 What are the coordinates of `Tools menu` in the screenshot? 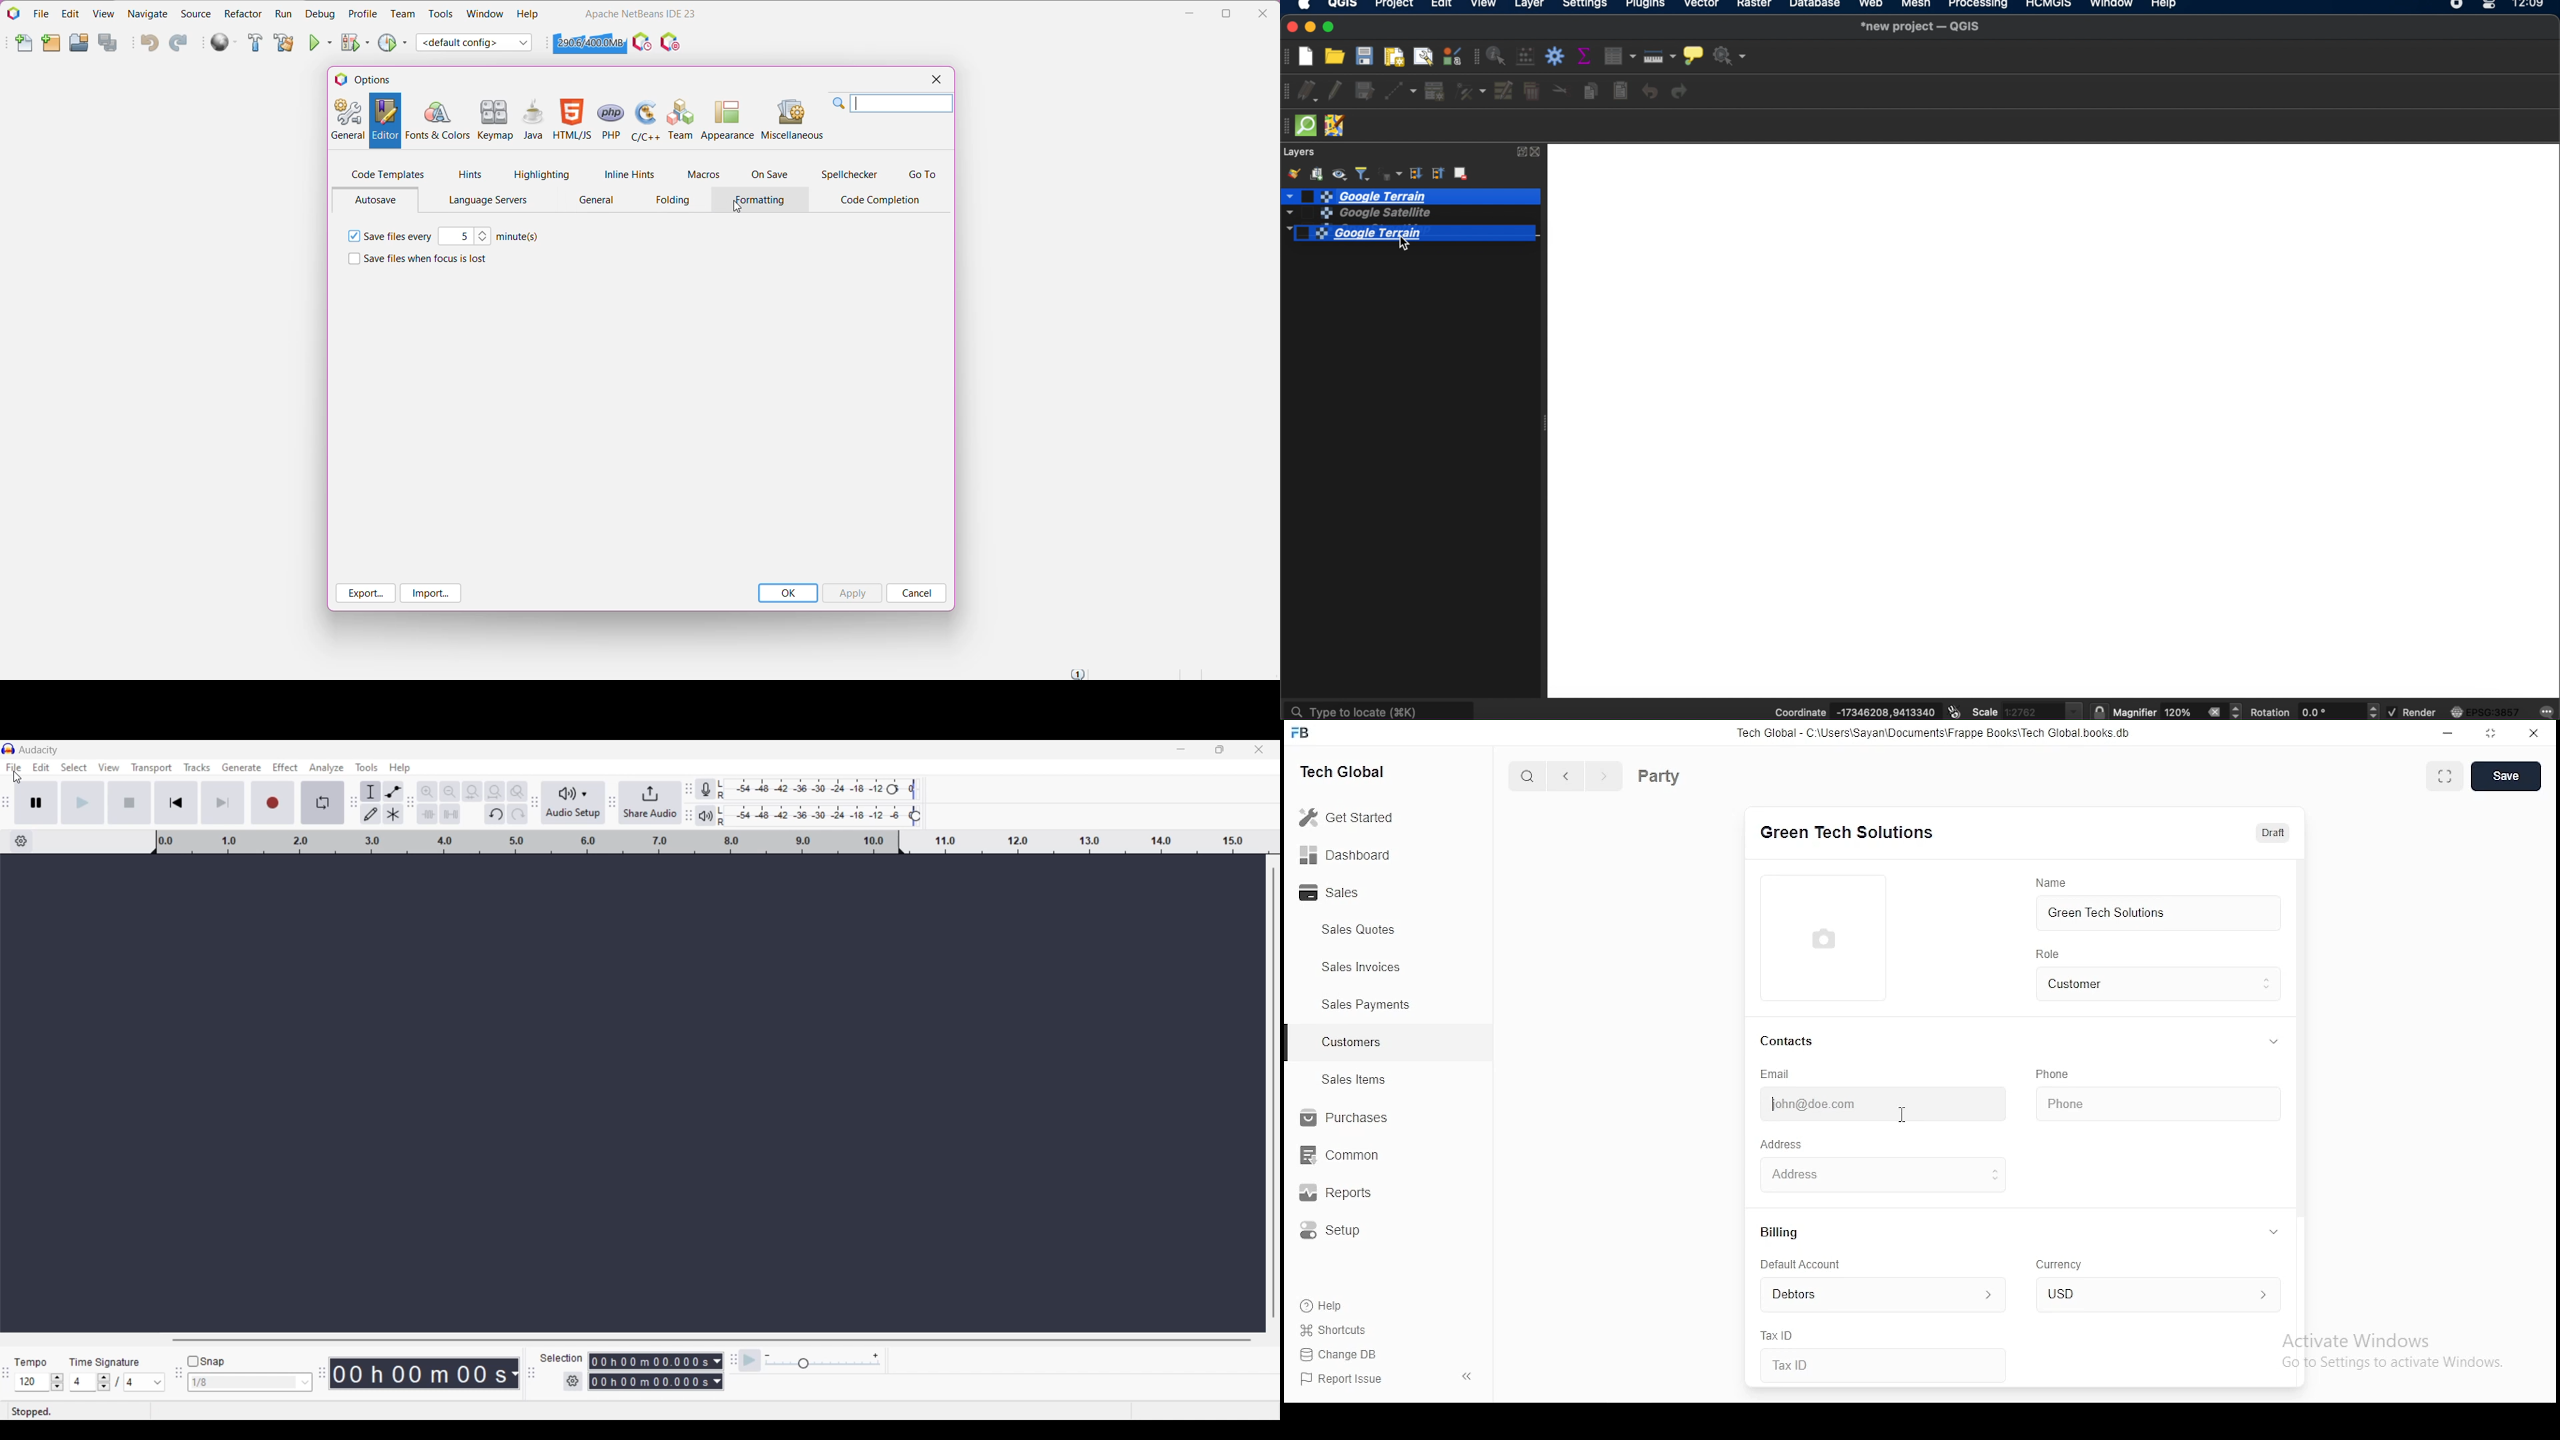 It's located at (367, 768).